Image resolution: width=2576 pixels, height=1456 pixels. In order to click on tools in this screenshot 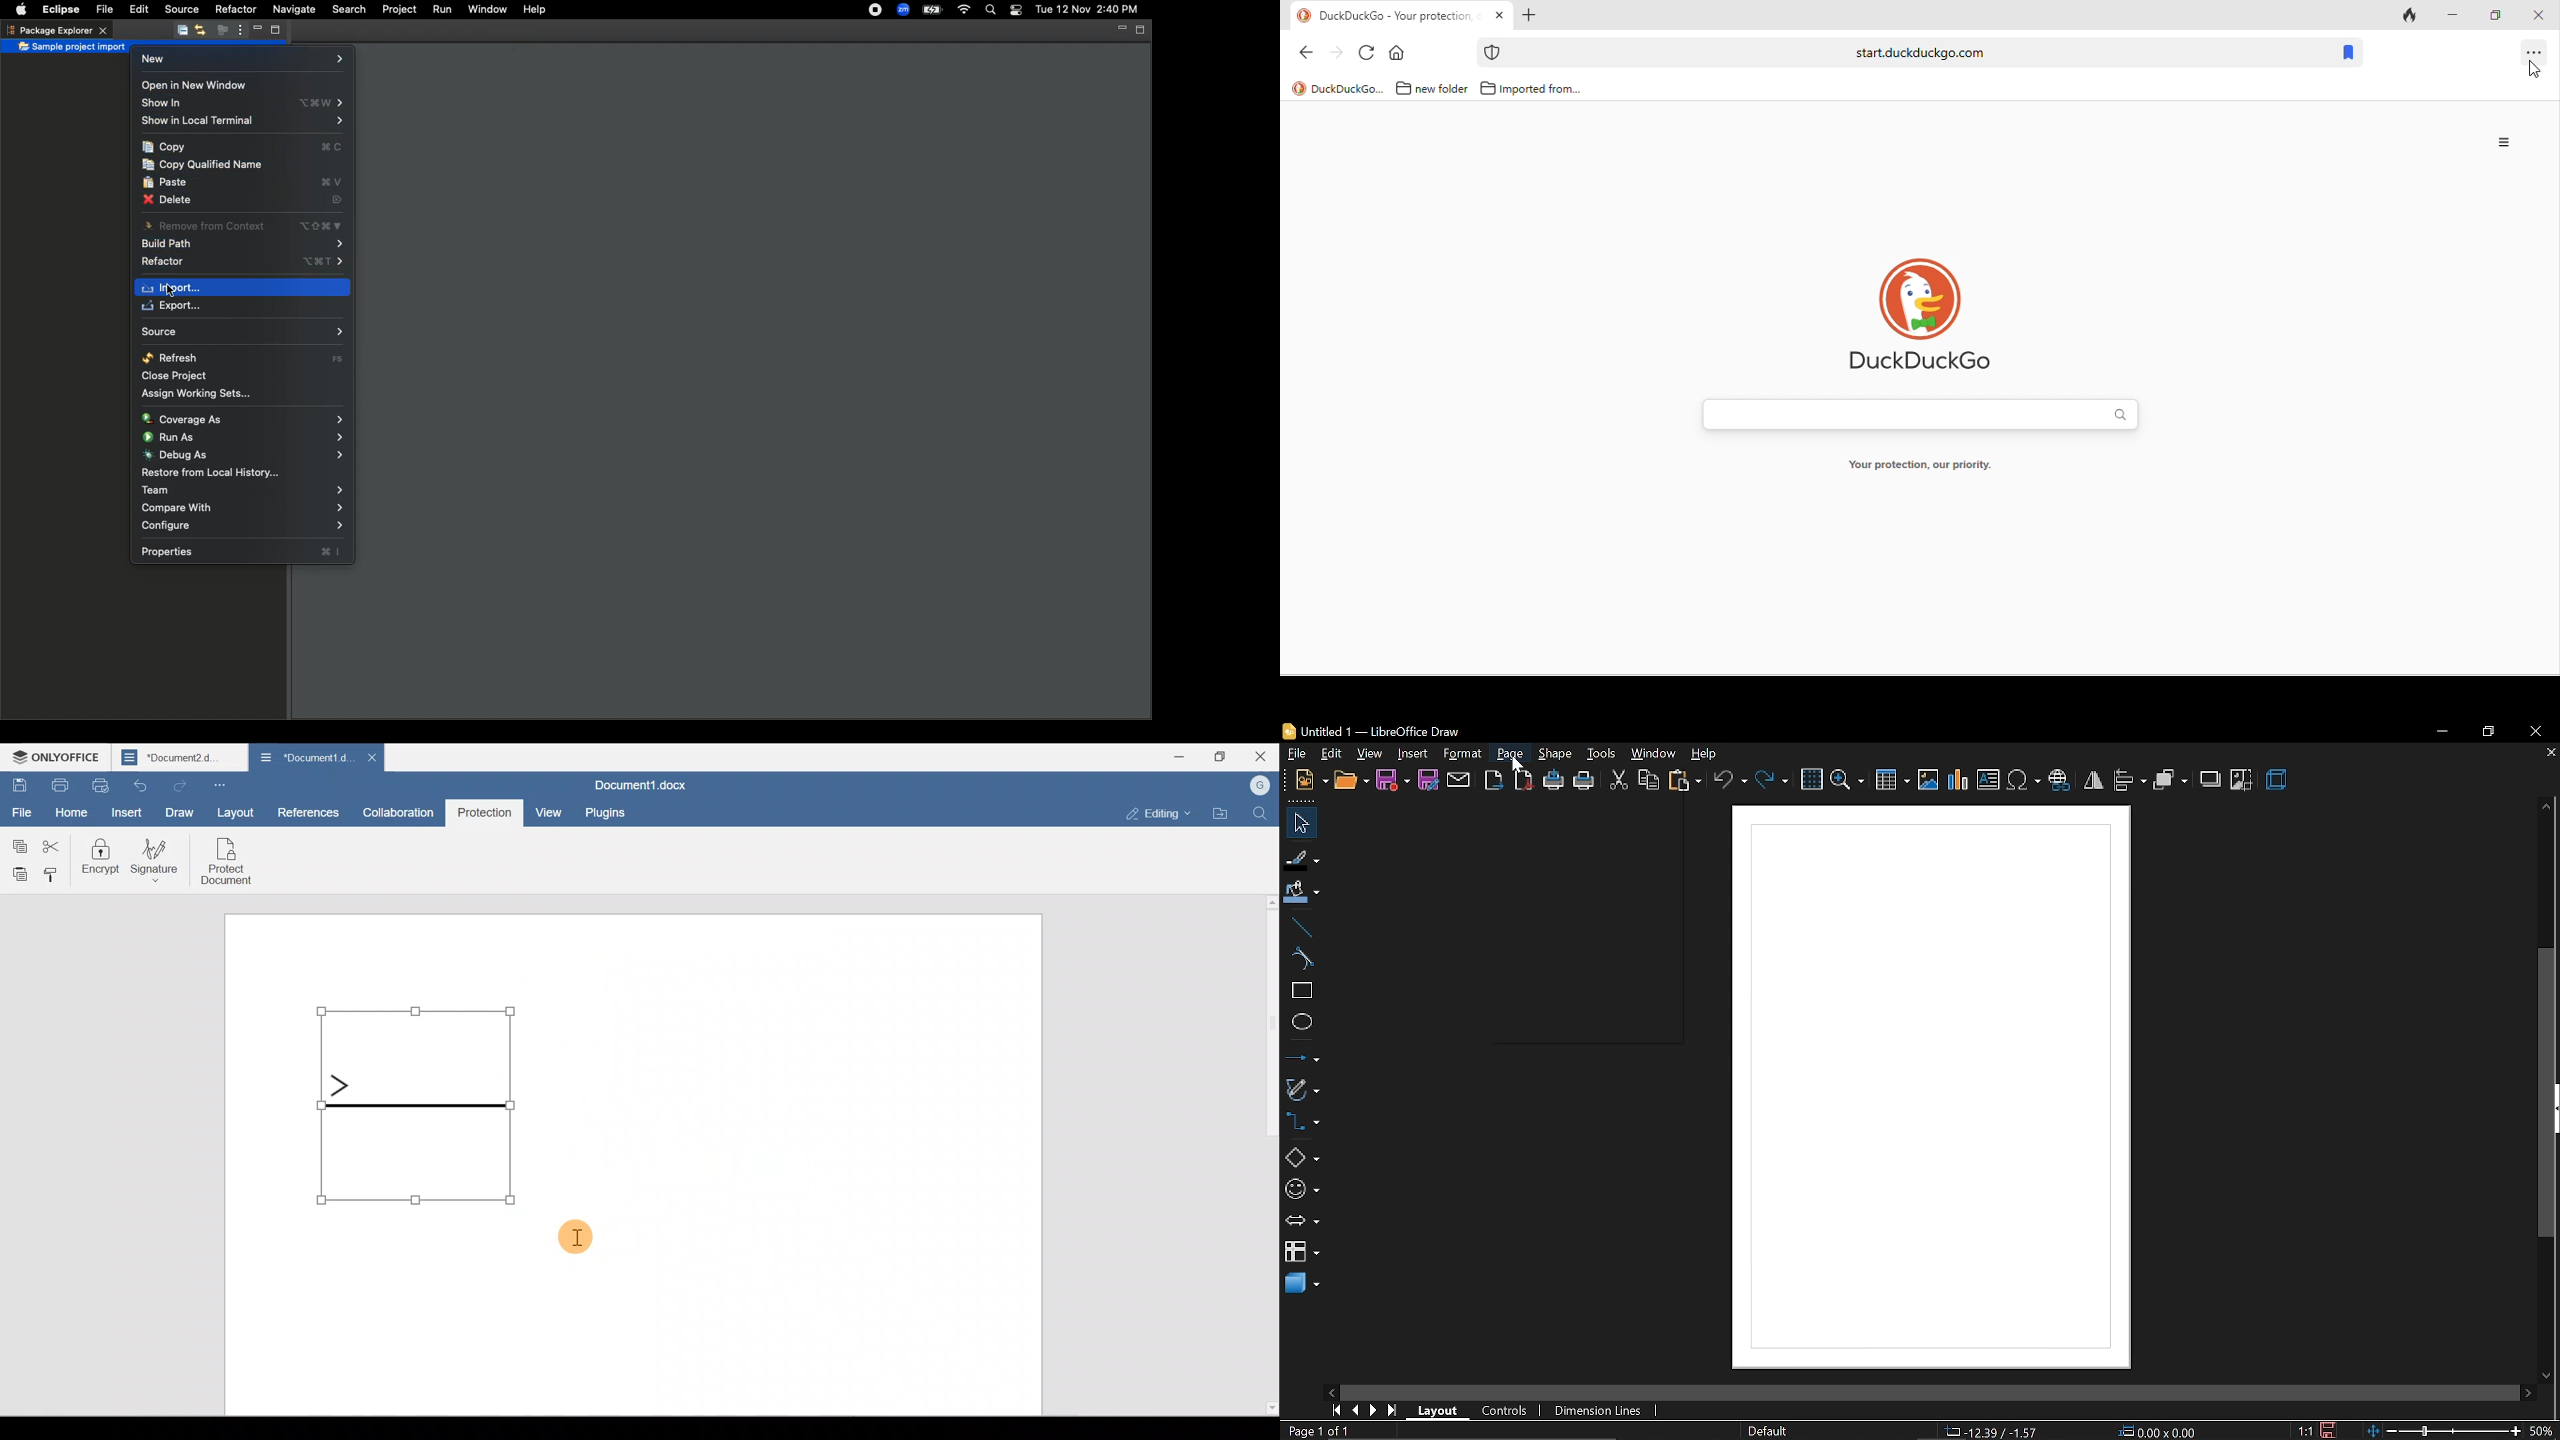, I will do `click(1601, 753)`.